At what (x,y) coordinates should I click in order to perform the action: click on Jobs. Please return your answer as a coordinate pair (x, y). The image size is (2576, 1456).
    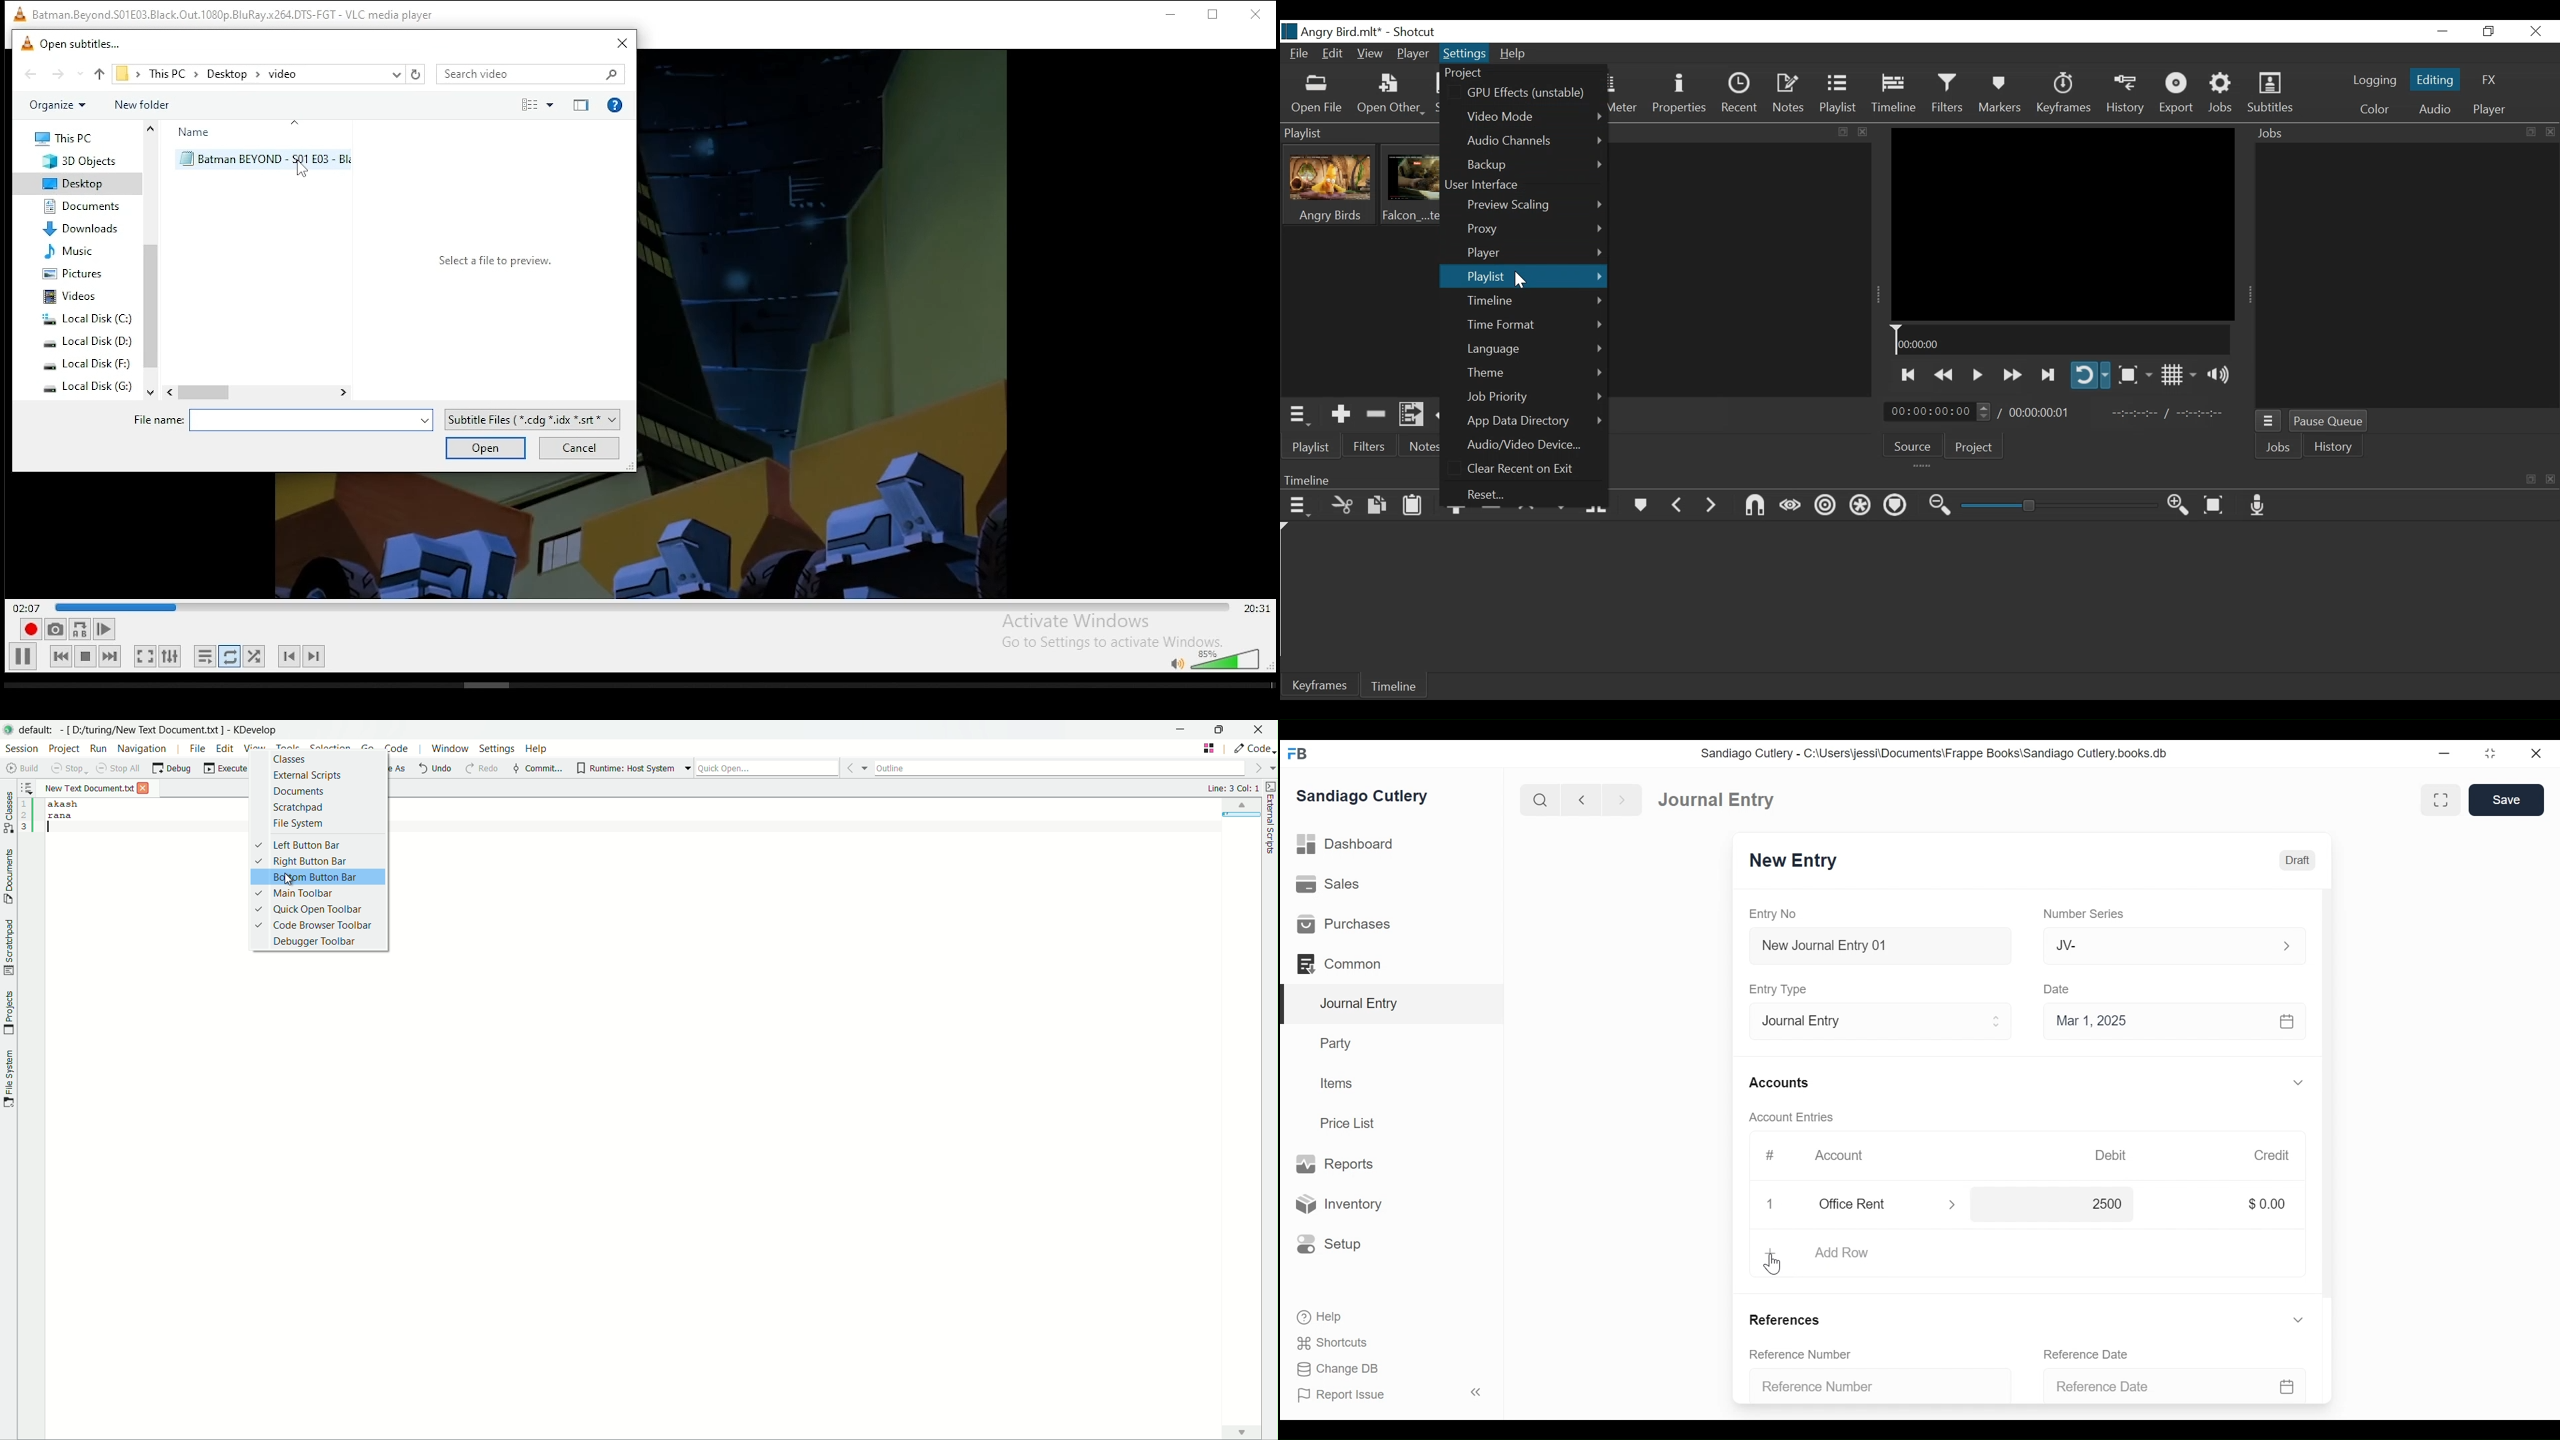
    Looking at the image, I should click on (2221, 95).